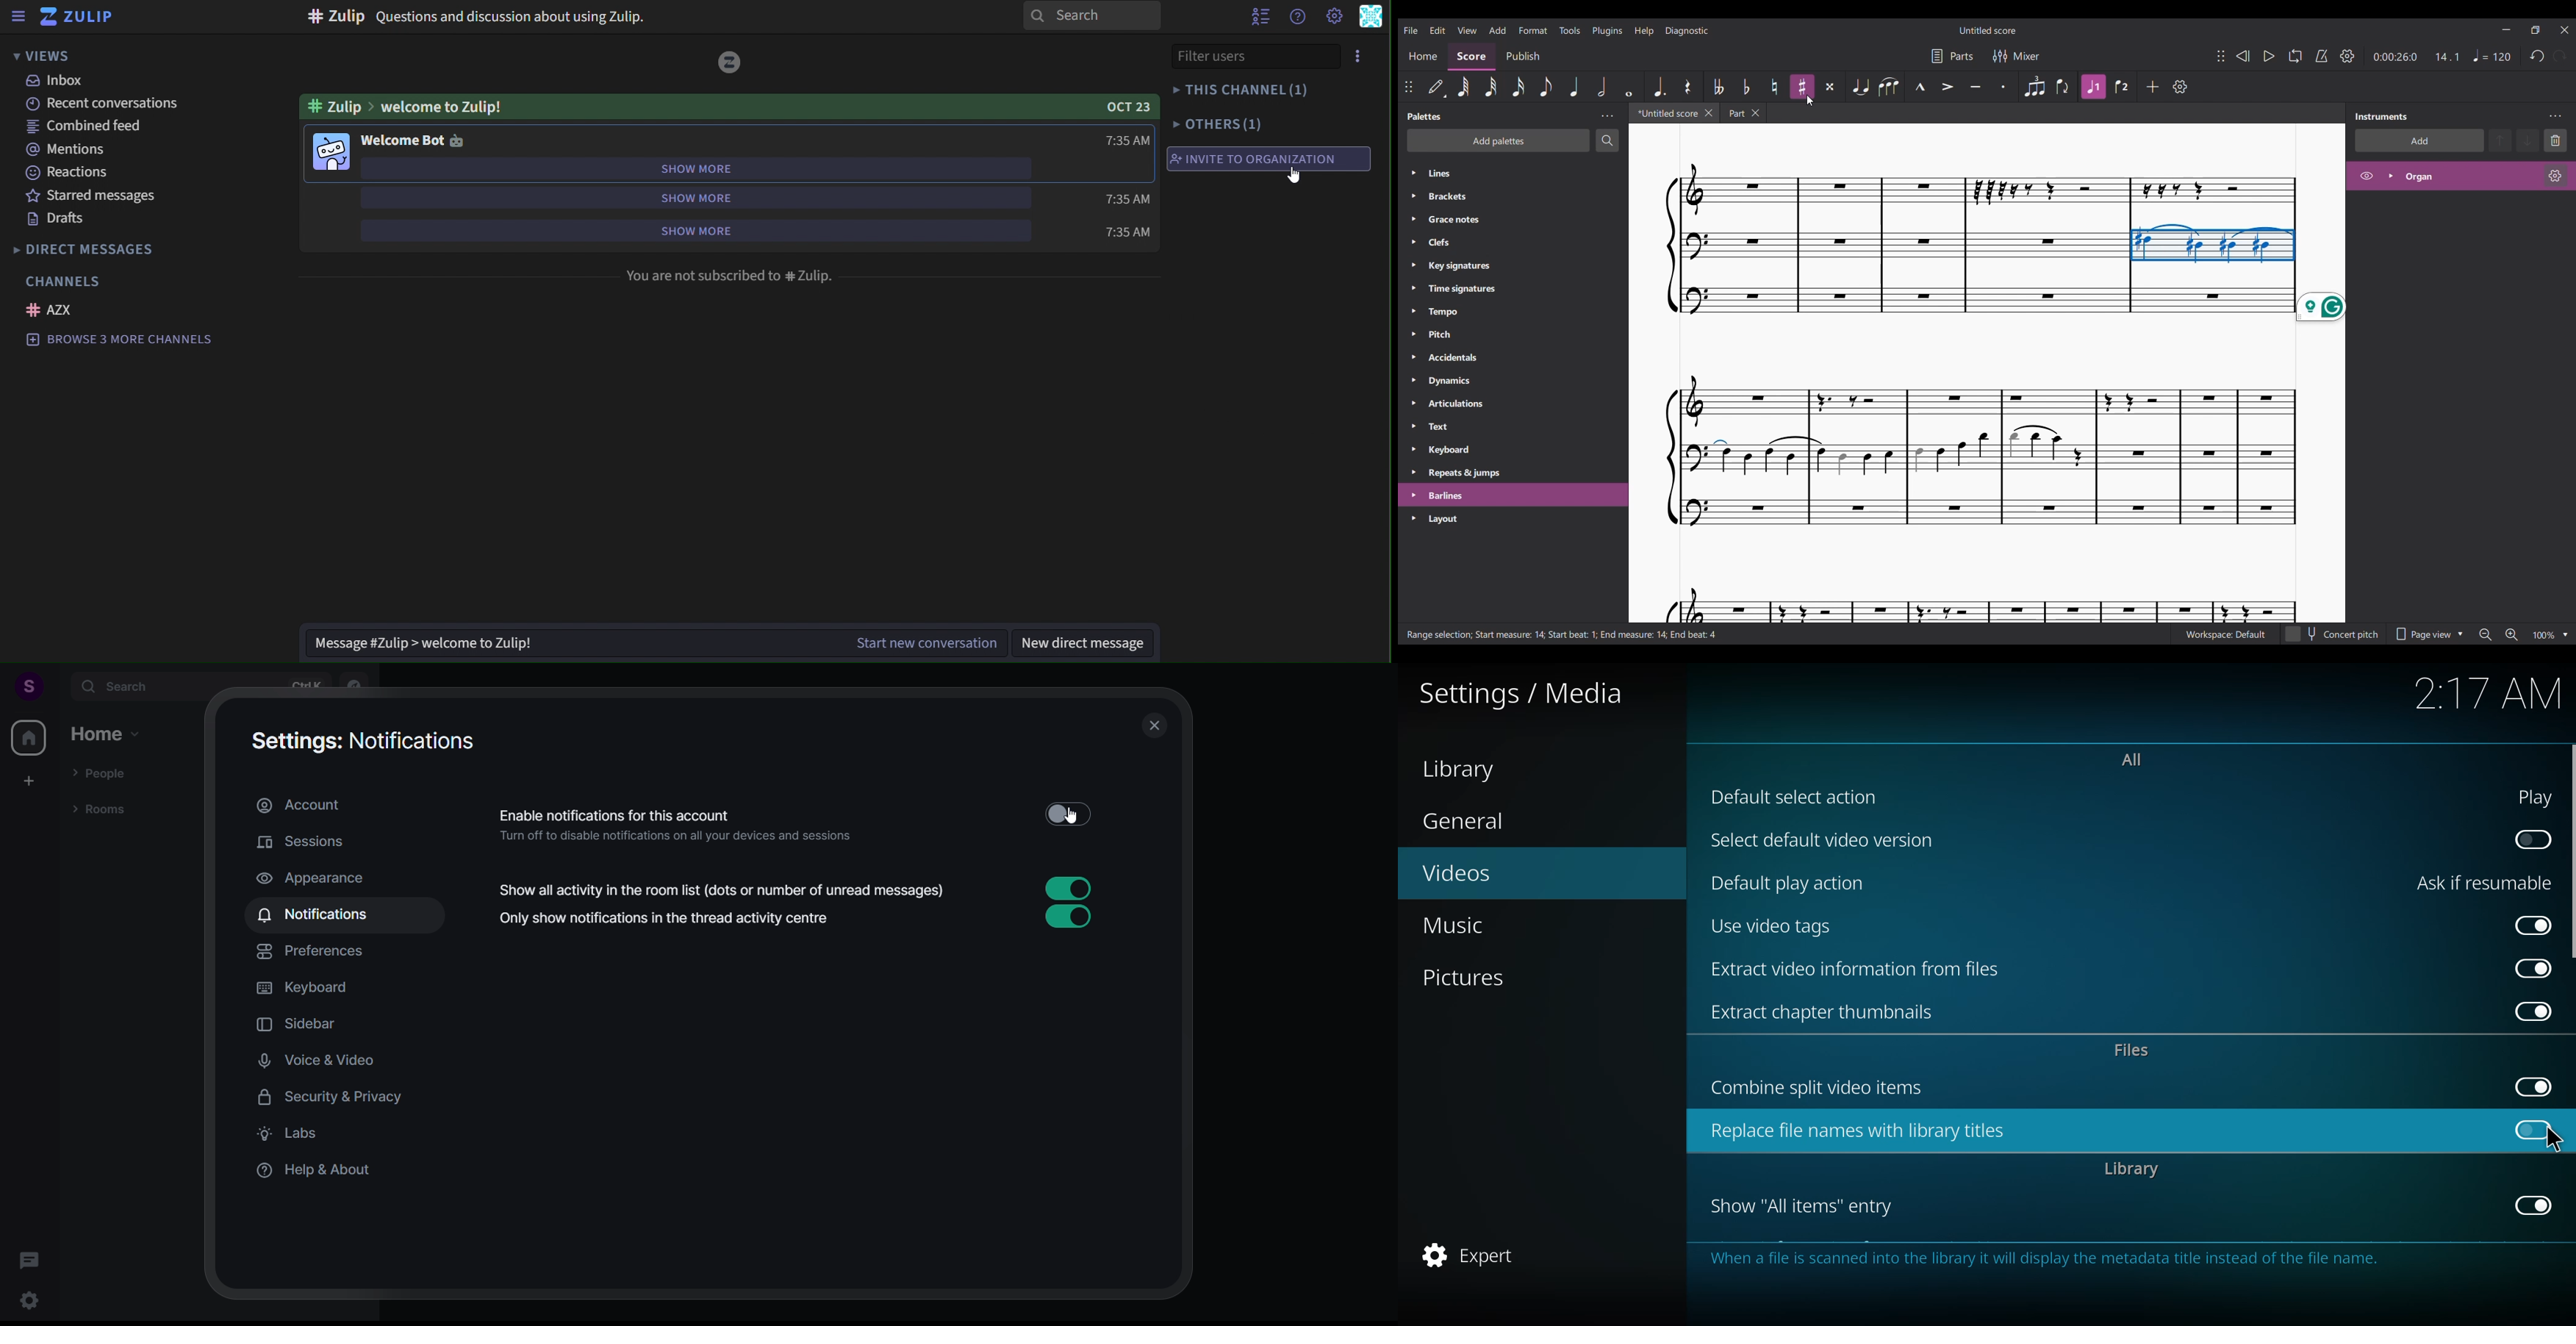  Describe the element at coordinates (1299, 17) in the screenshot. I see `help menu` at that location.